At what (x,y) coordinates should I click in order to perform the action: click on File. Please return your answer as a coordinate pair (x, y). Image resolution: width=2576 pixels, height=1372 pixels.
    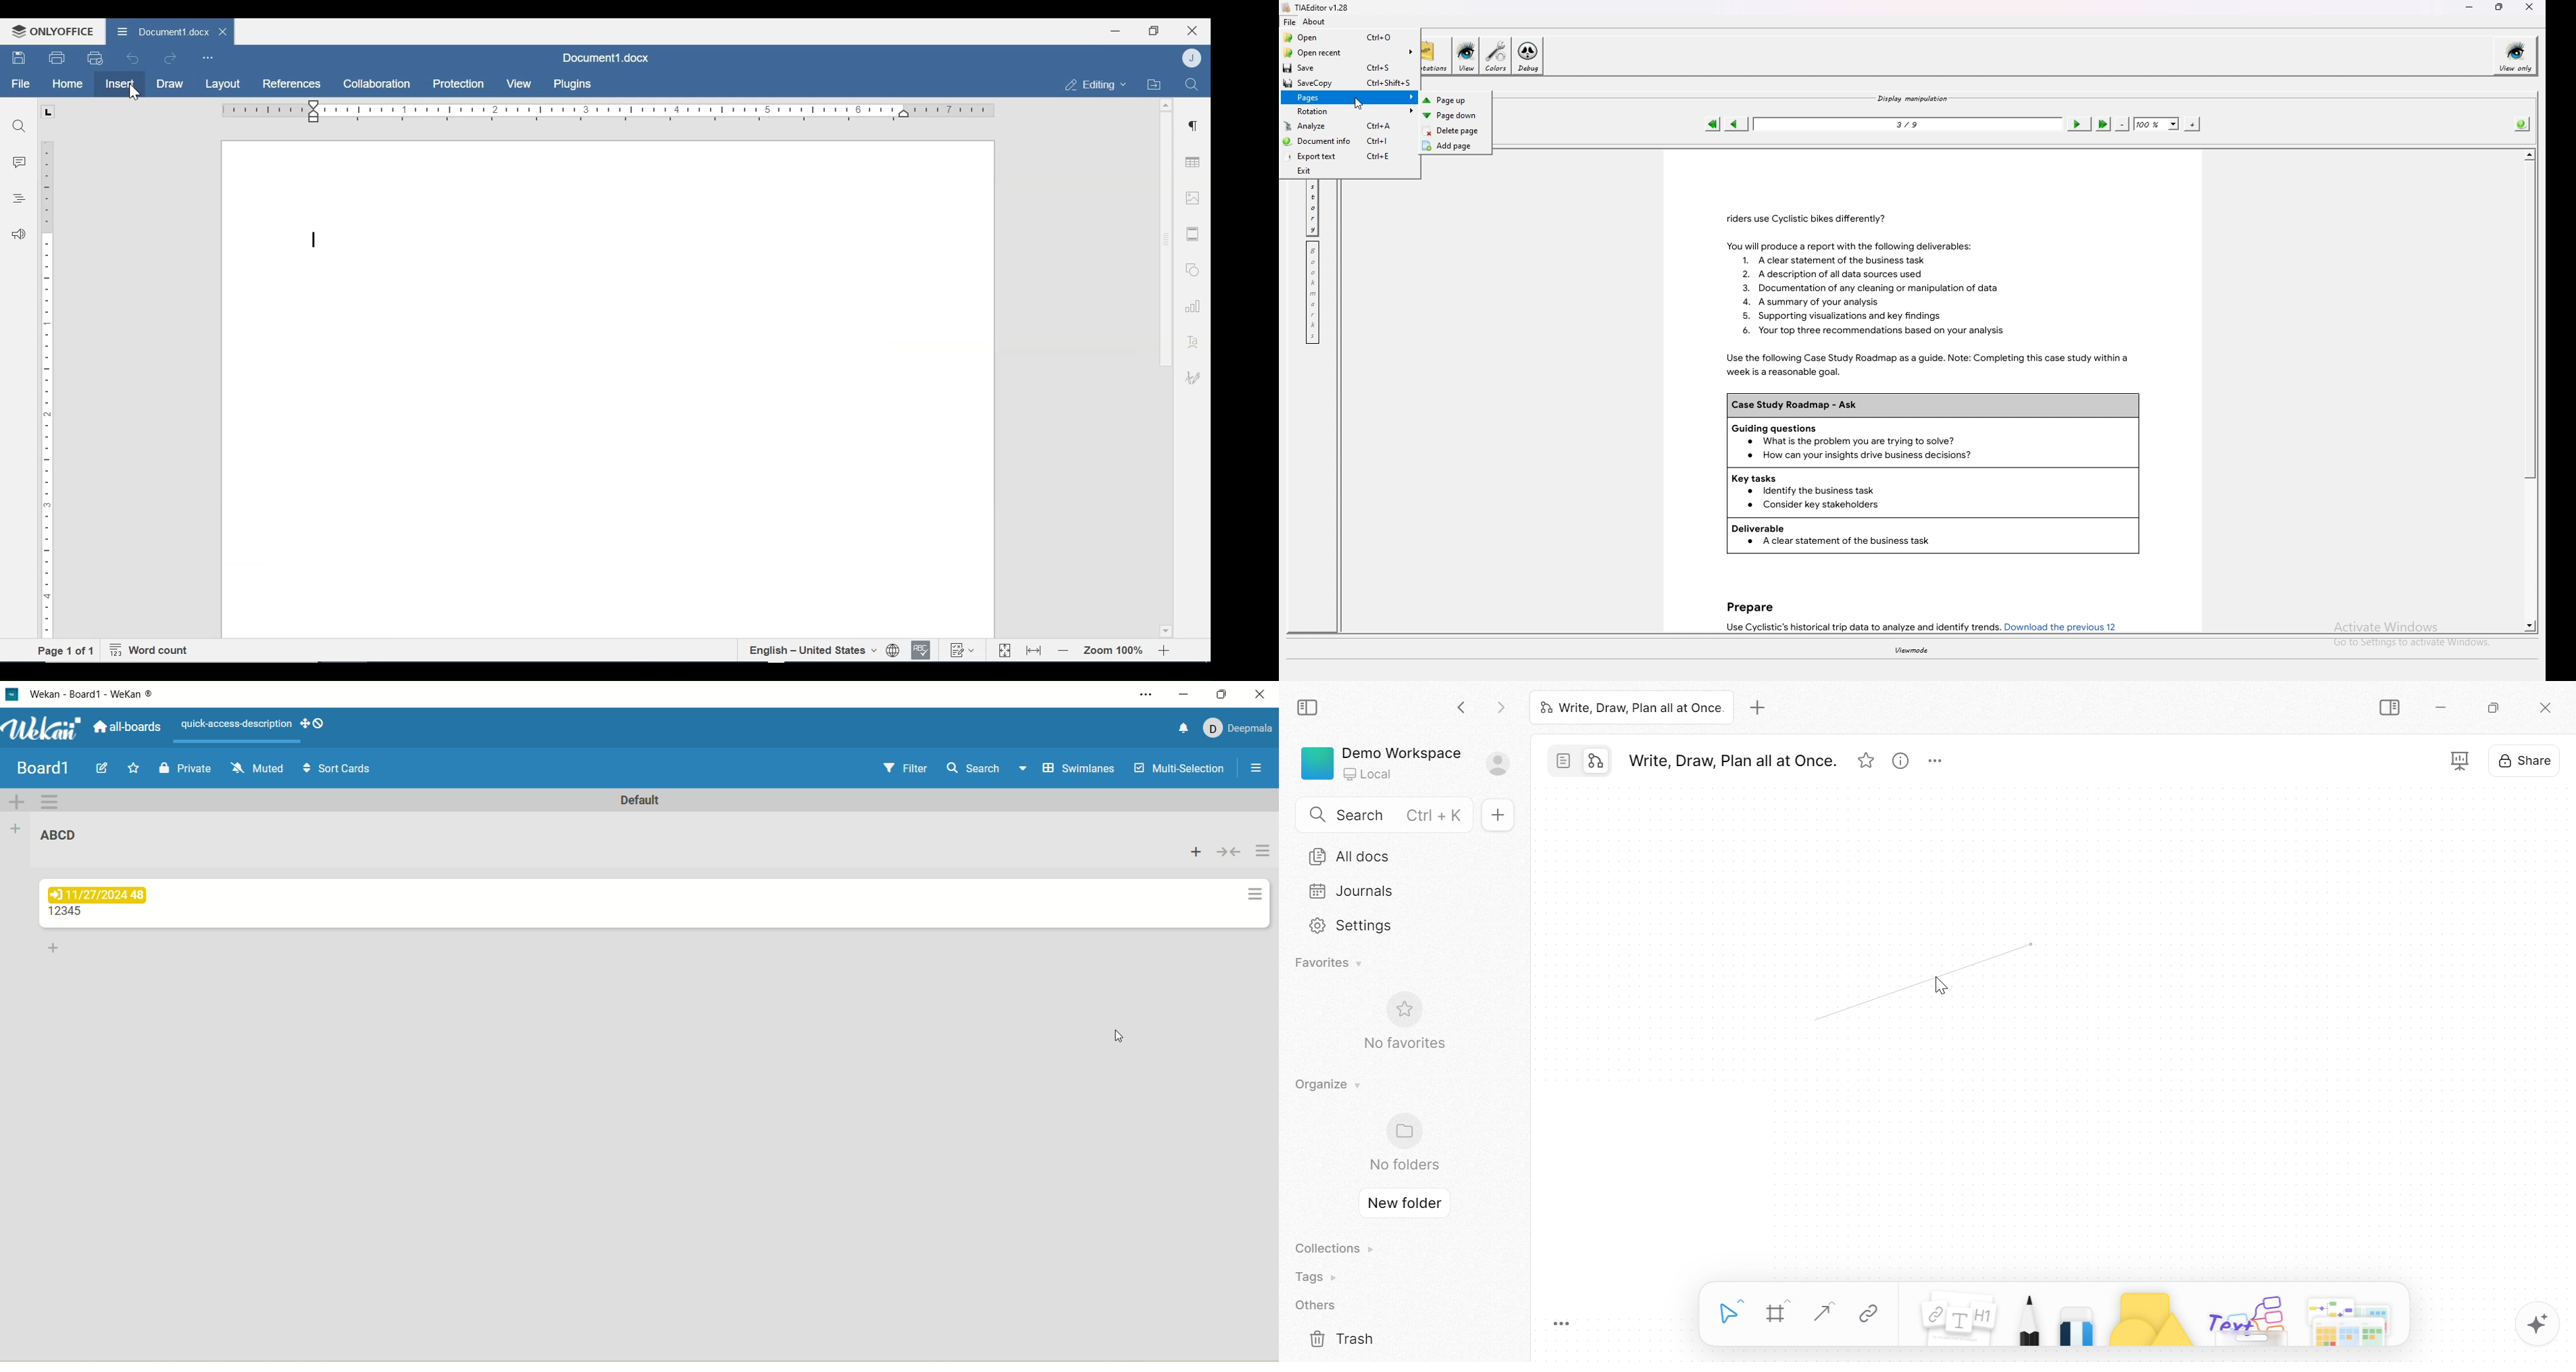
    Looking at the image, I should click on (21, 84).